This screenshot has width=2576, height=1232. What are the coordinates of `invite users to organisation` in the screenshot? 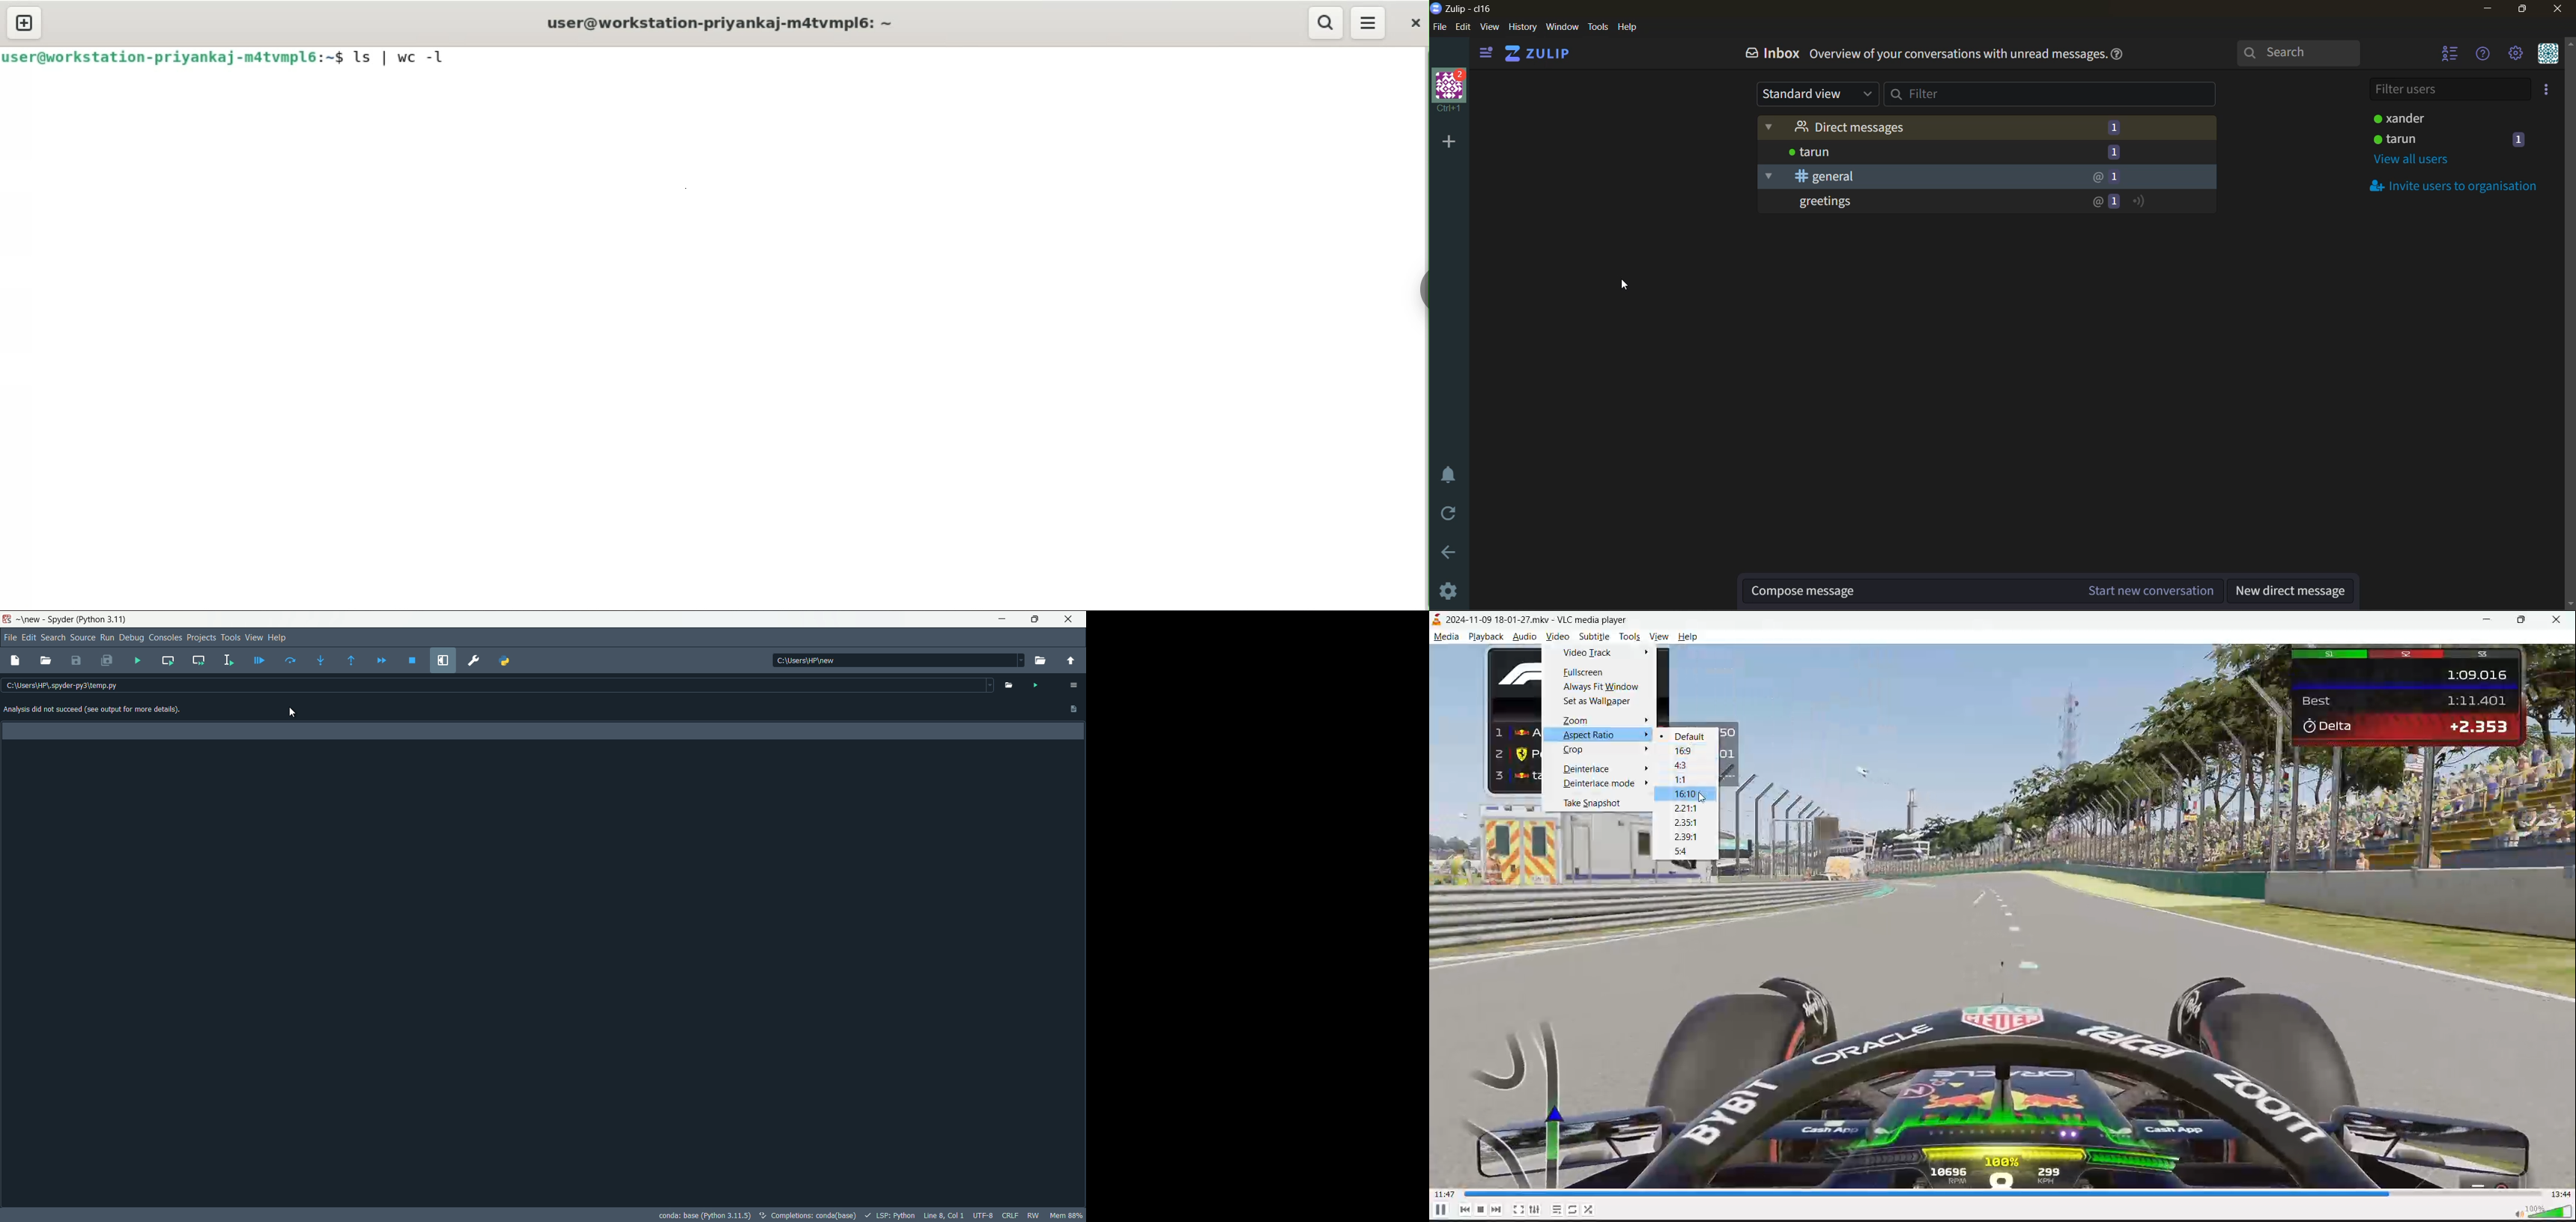 It's located at (2550, 89).